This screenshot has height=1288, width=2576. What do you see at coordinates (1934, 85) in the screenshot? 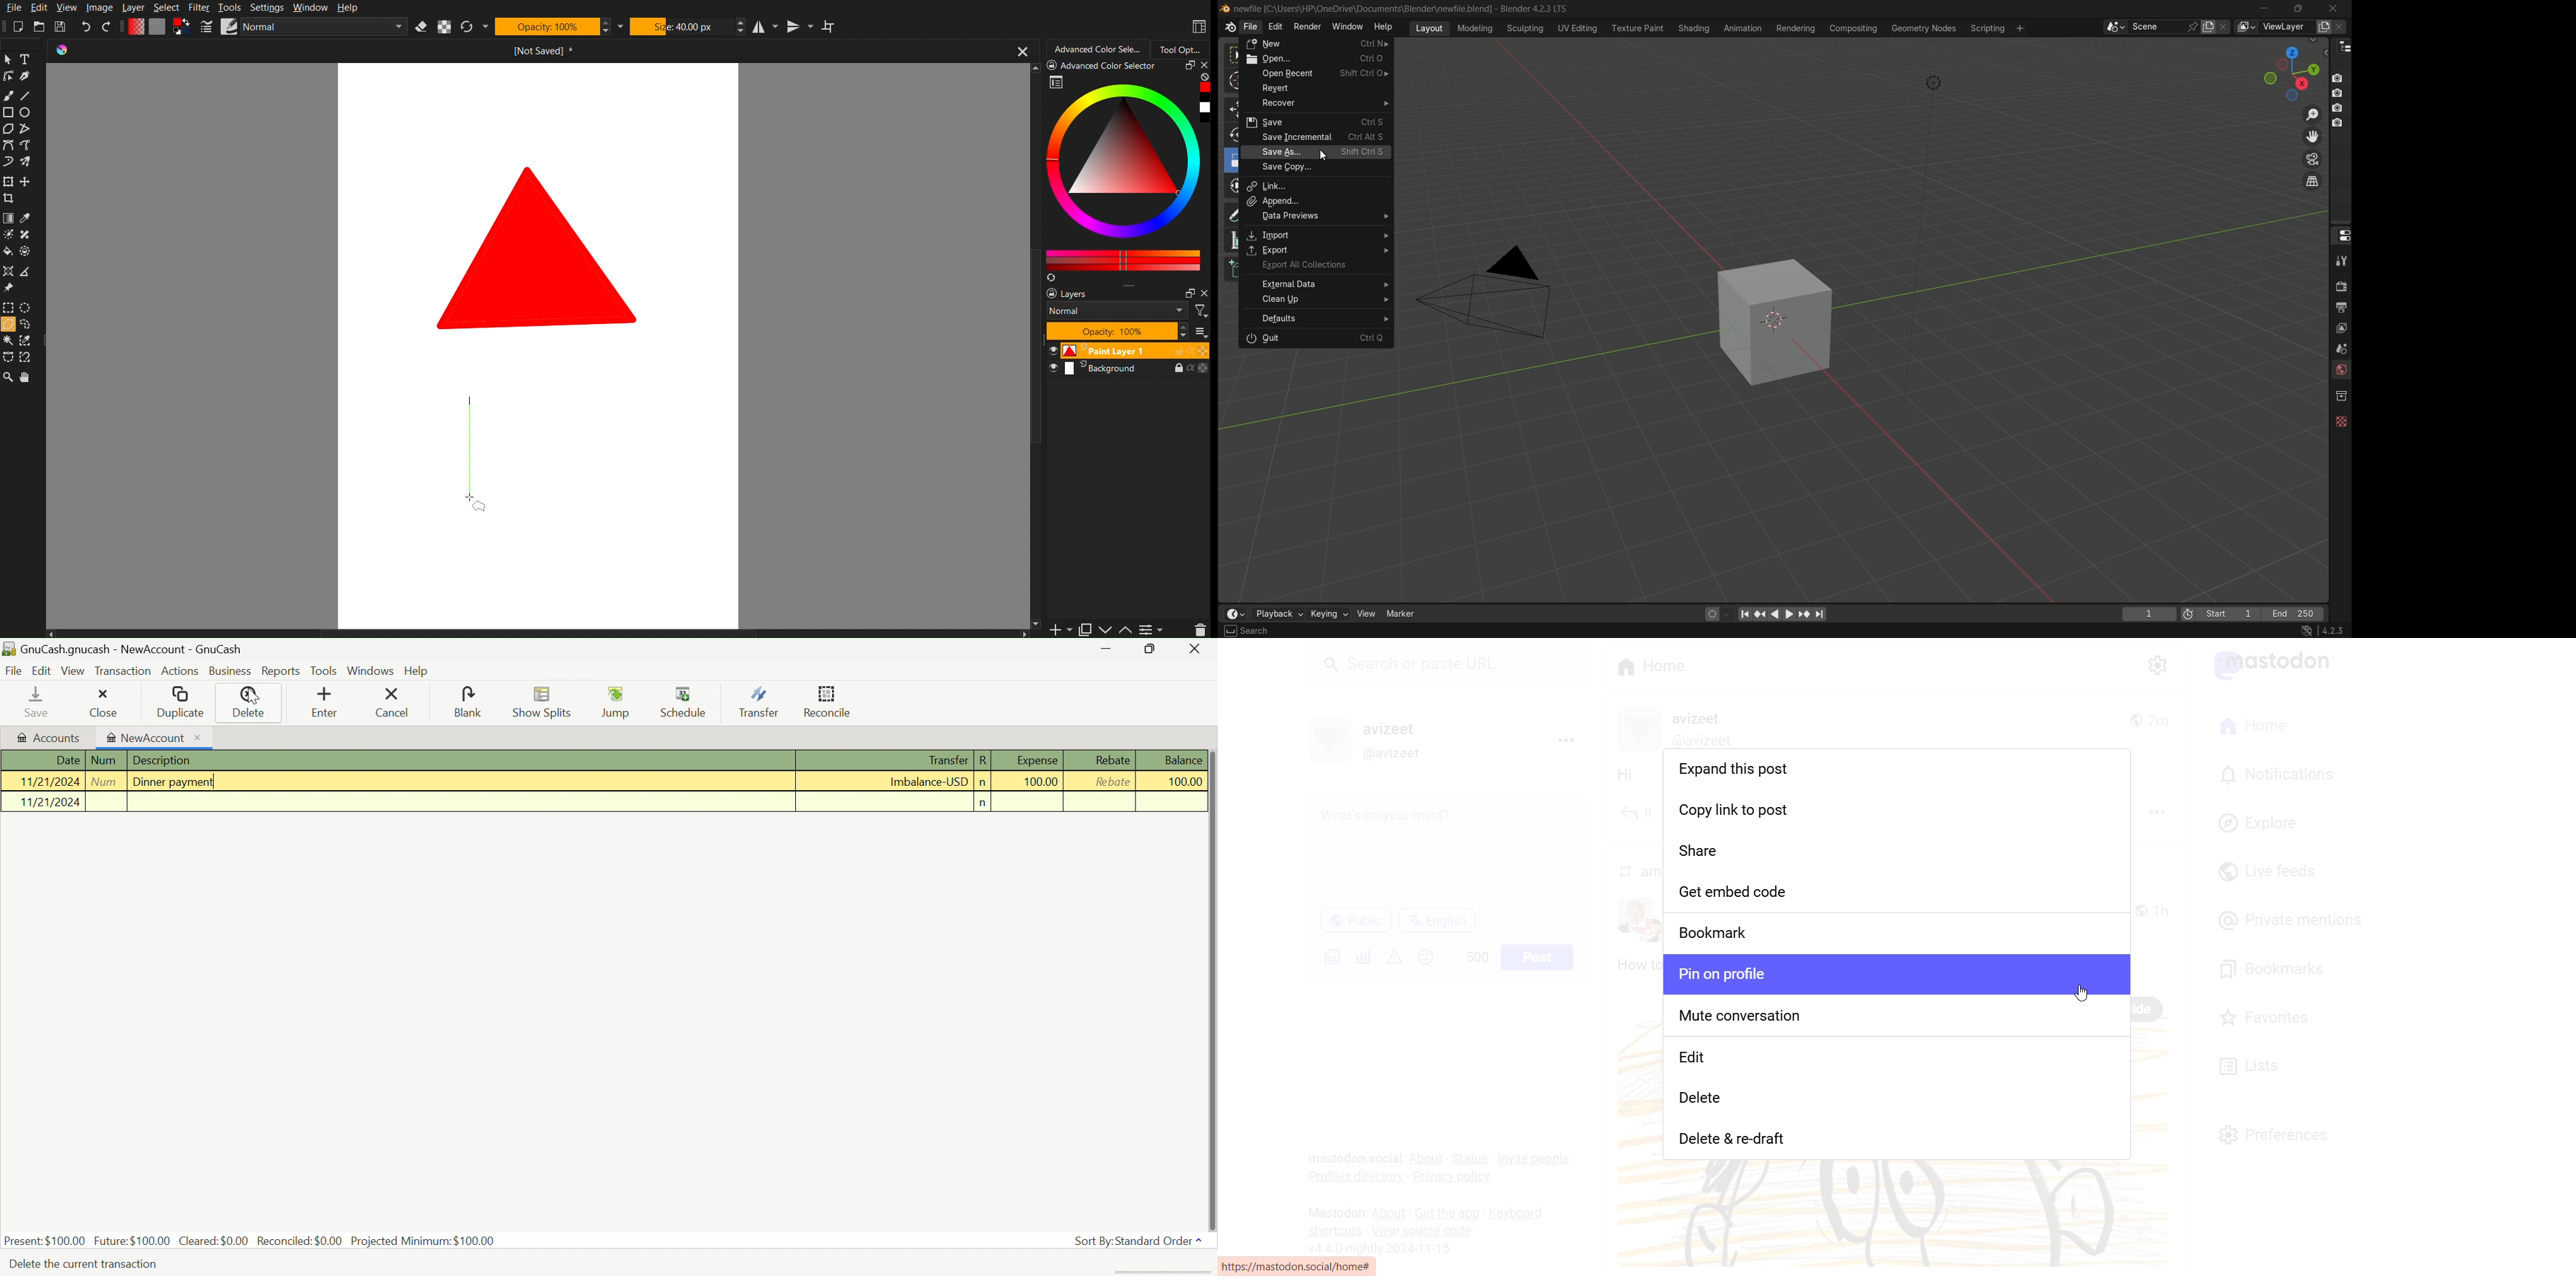
I see `light` at bounding box center [1934, 85].